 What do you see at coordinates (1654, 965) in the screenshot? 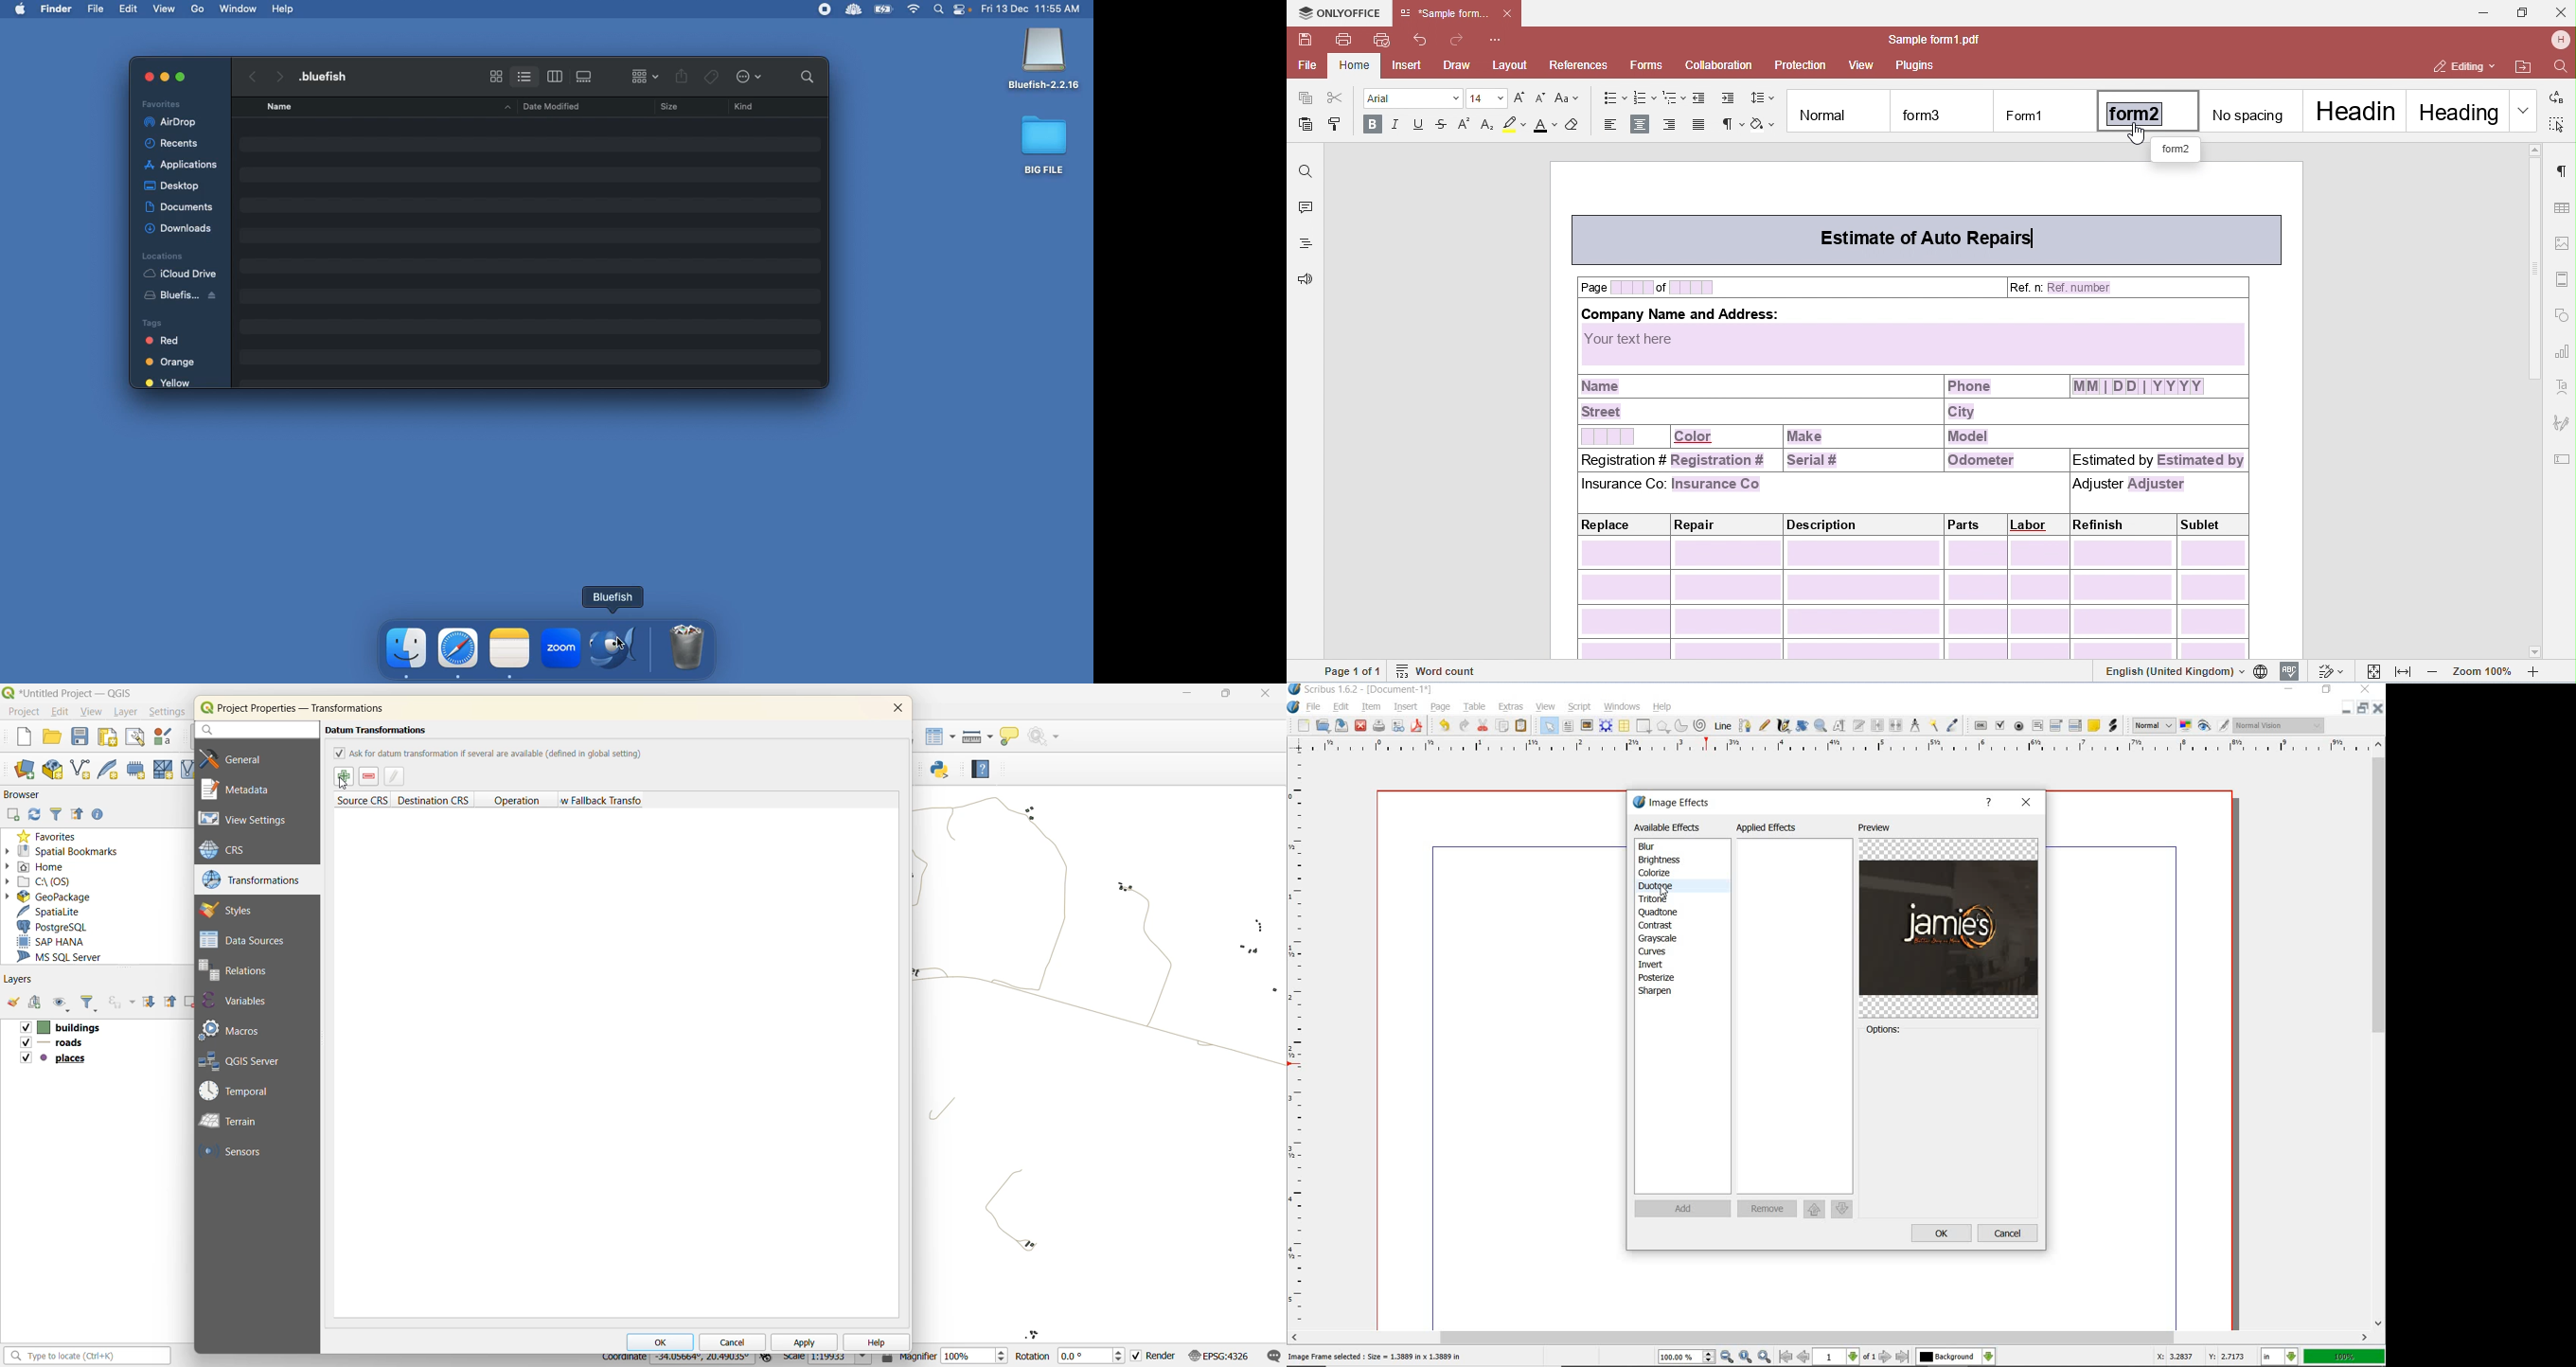
I see `invert` at bounding box center [1654, 965].